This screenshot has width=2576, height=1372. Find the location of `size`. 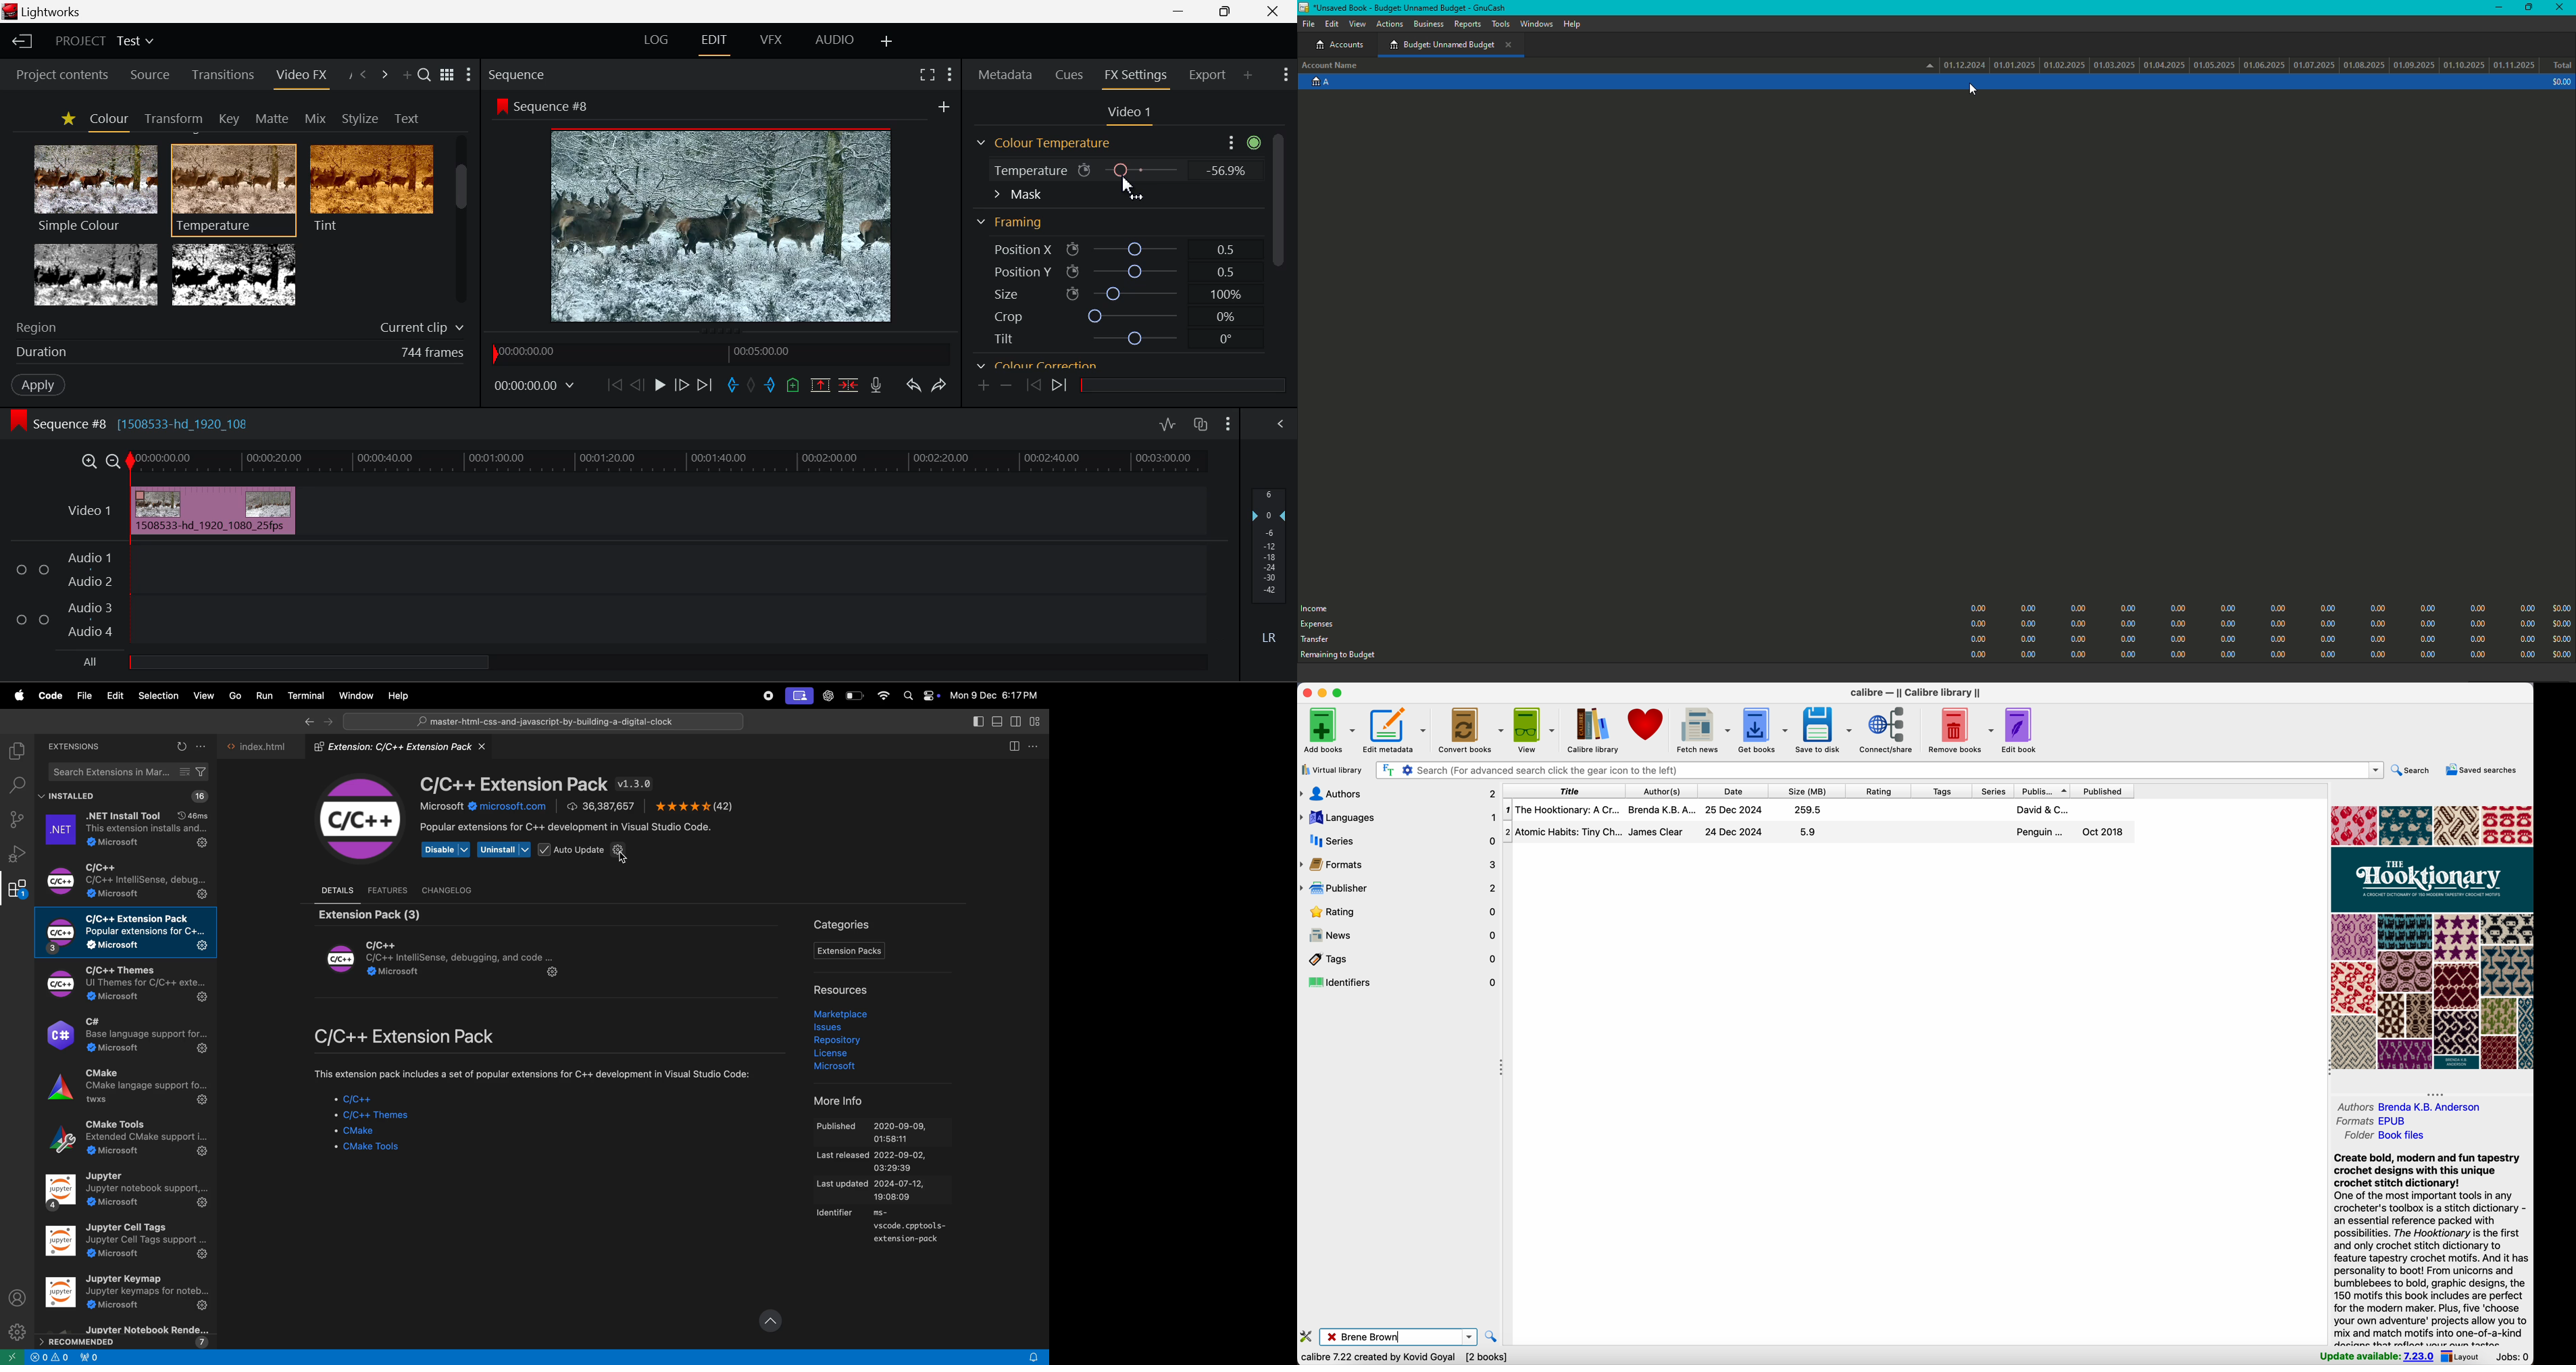

size is located at coordinates (1808, 790).